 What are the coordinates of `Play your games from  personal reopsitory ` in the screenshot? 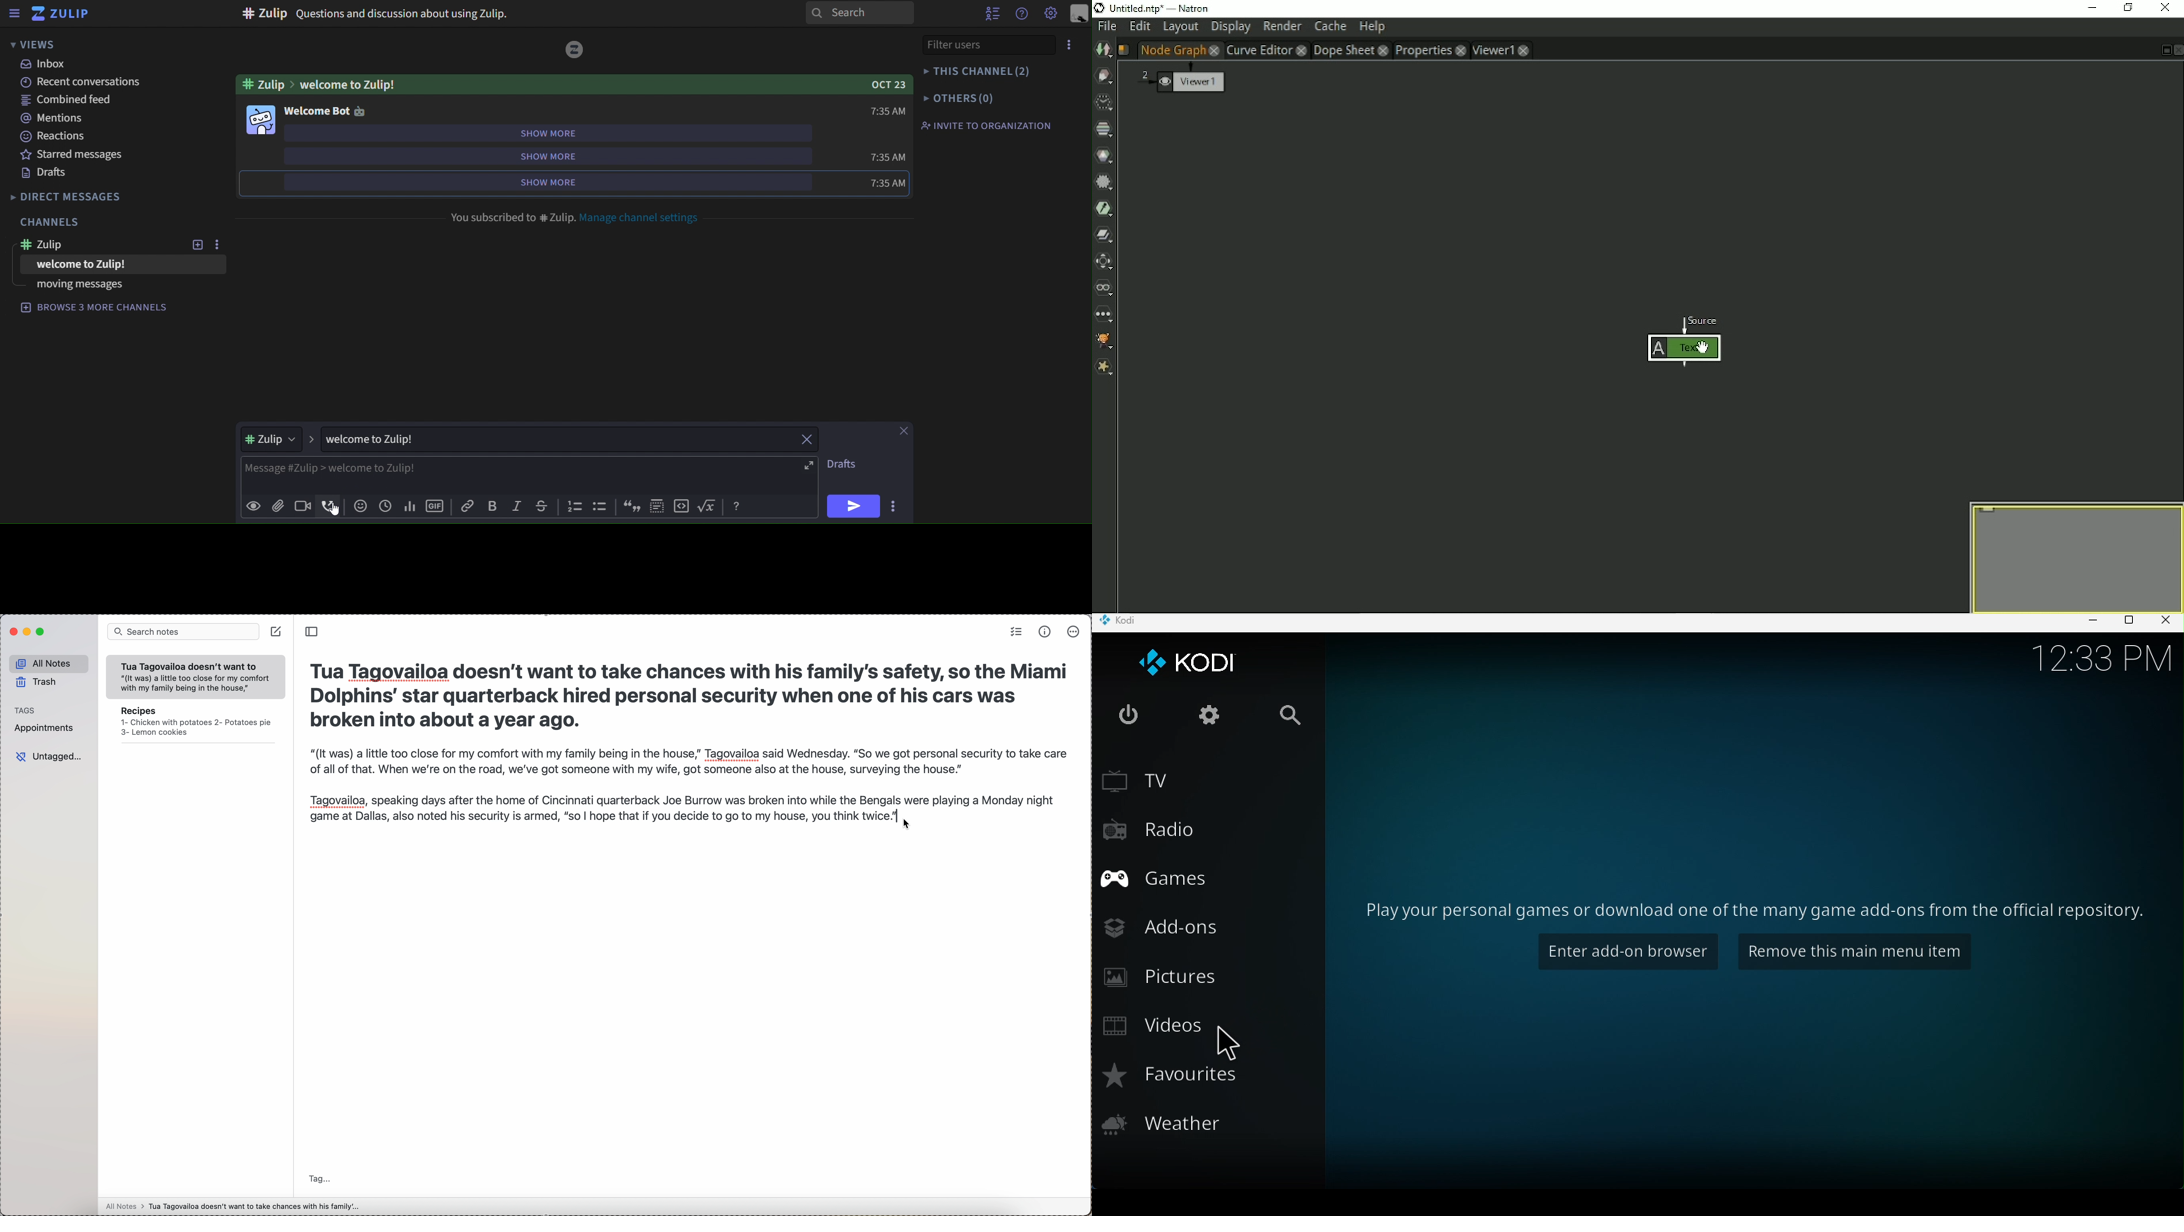 It's located at (1746, 909).